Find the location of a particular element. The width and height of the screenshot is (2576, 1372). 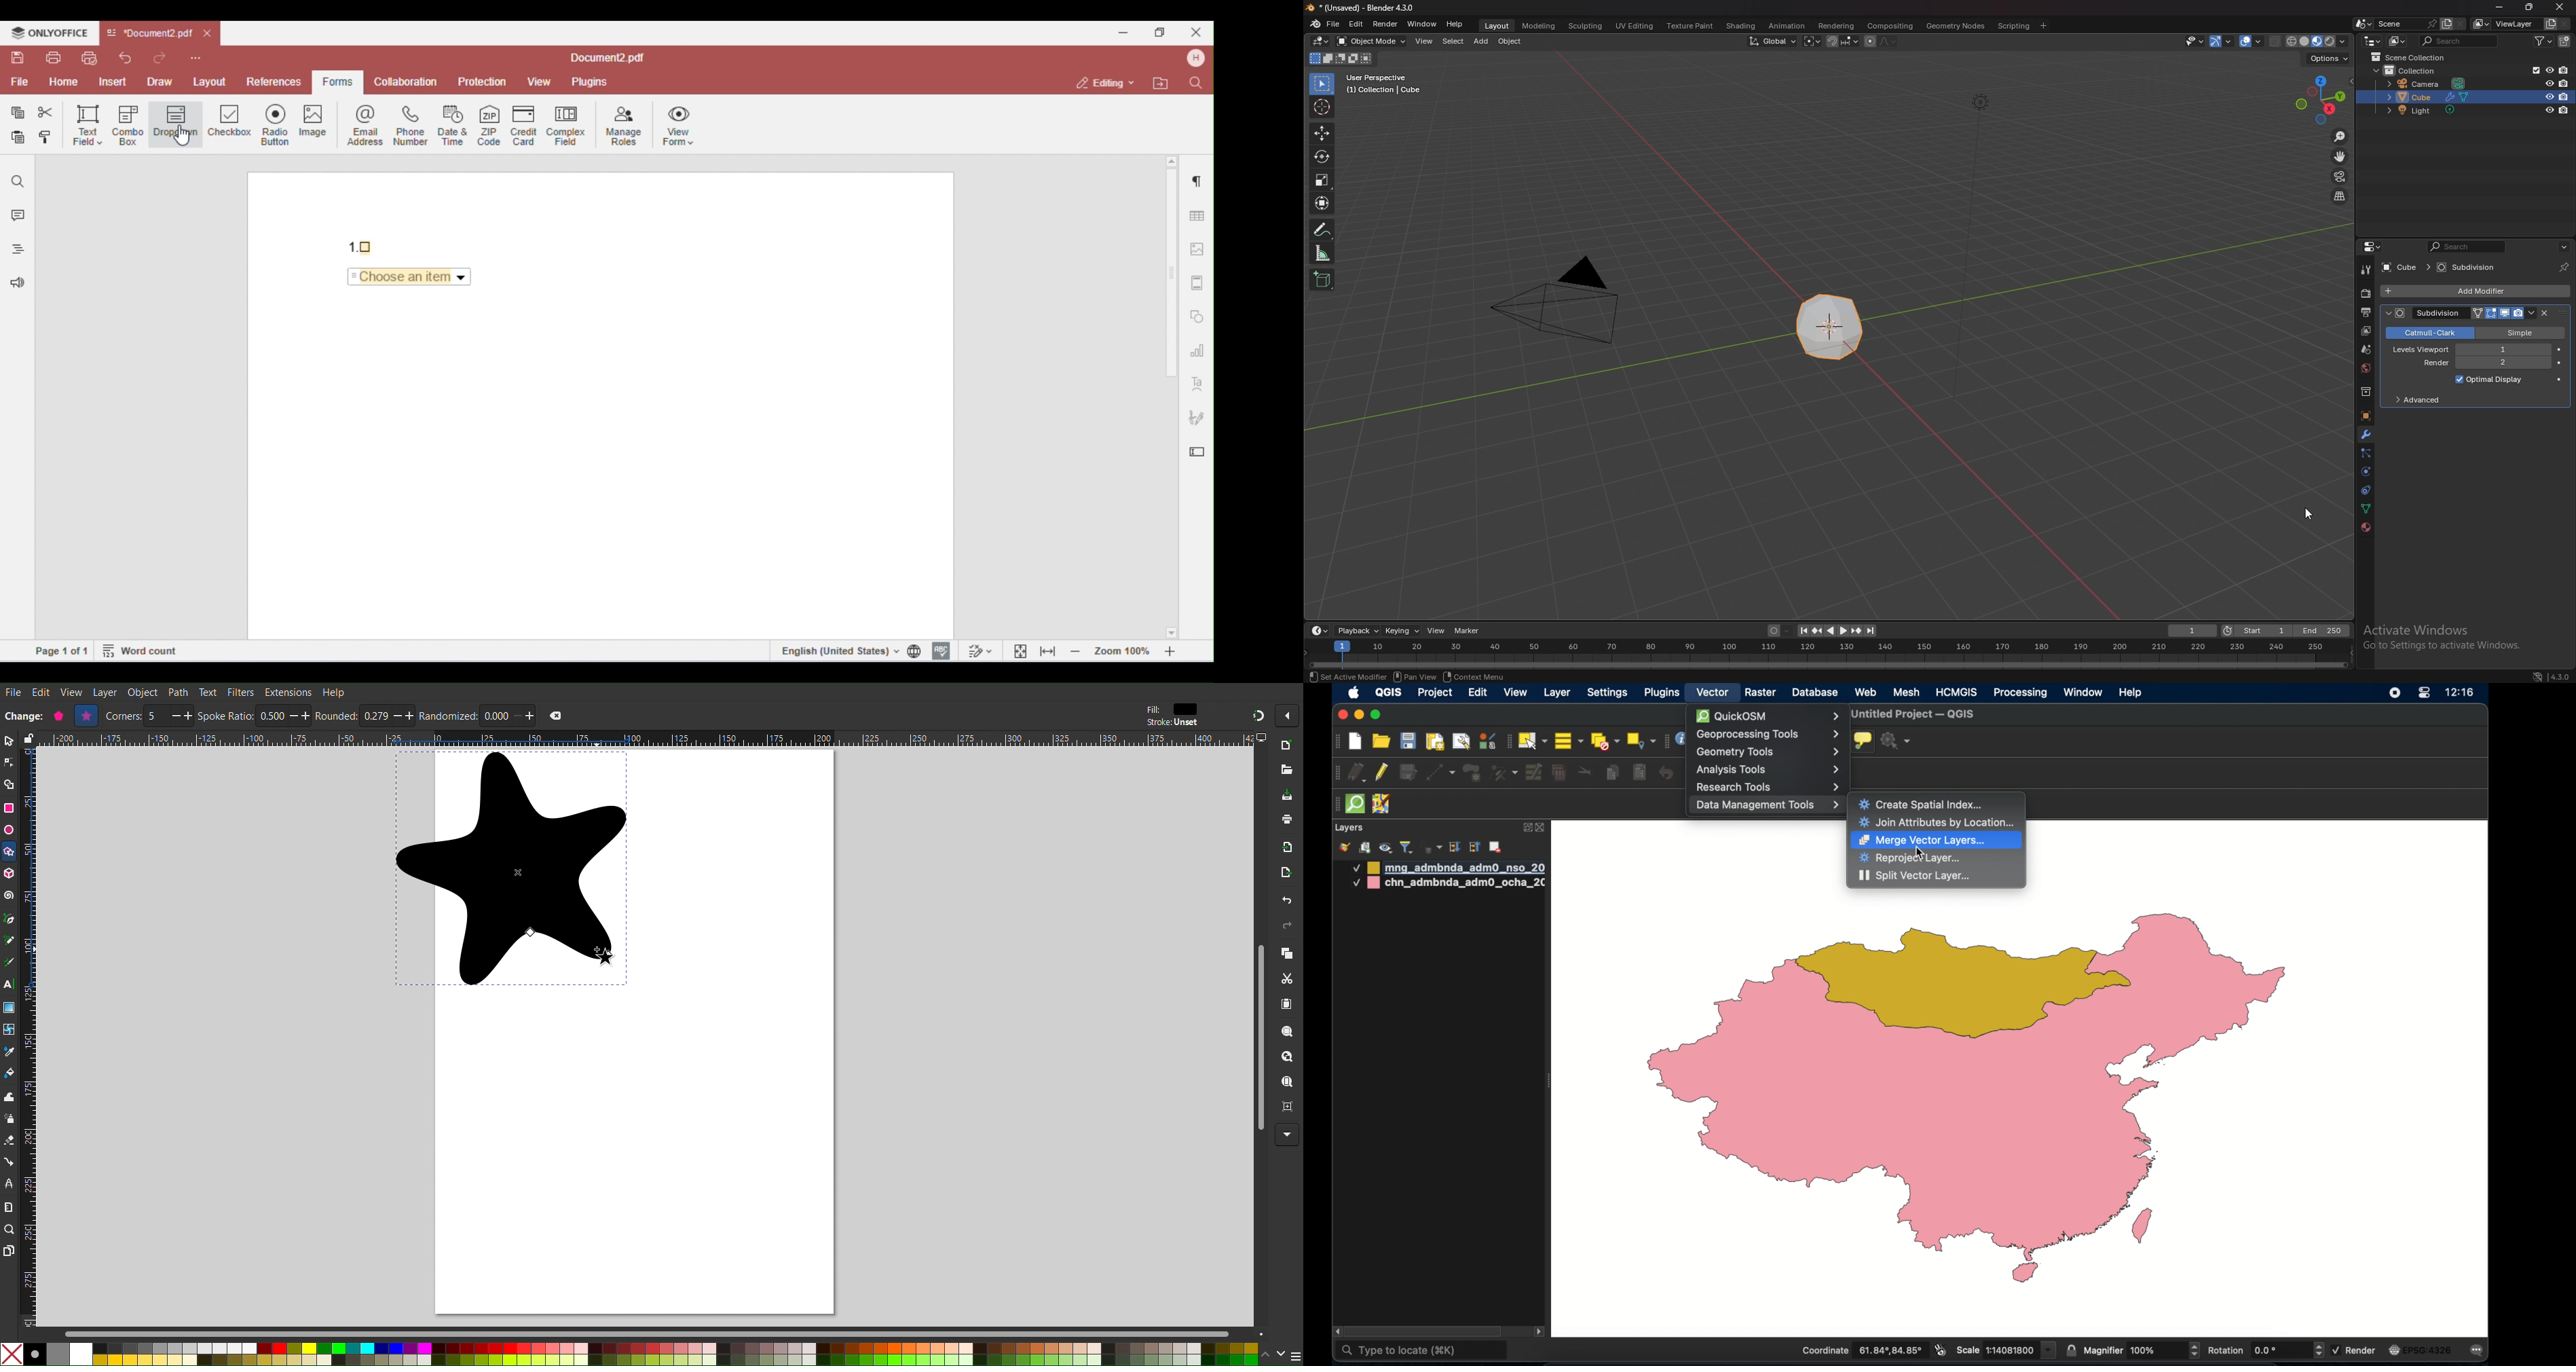

add workspace is located at coordinates (2043, 26).